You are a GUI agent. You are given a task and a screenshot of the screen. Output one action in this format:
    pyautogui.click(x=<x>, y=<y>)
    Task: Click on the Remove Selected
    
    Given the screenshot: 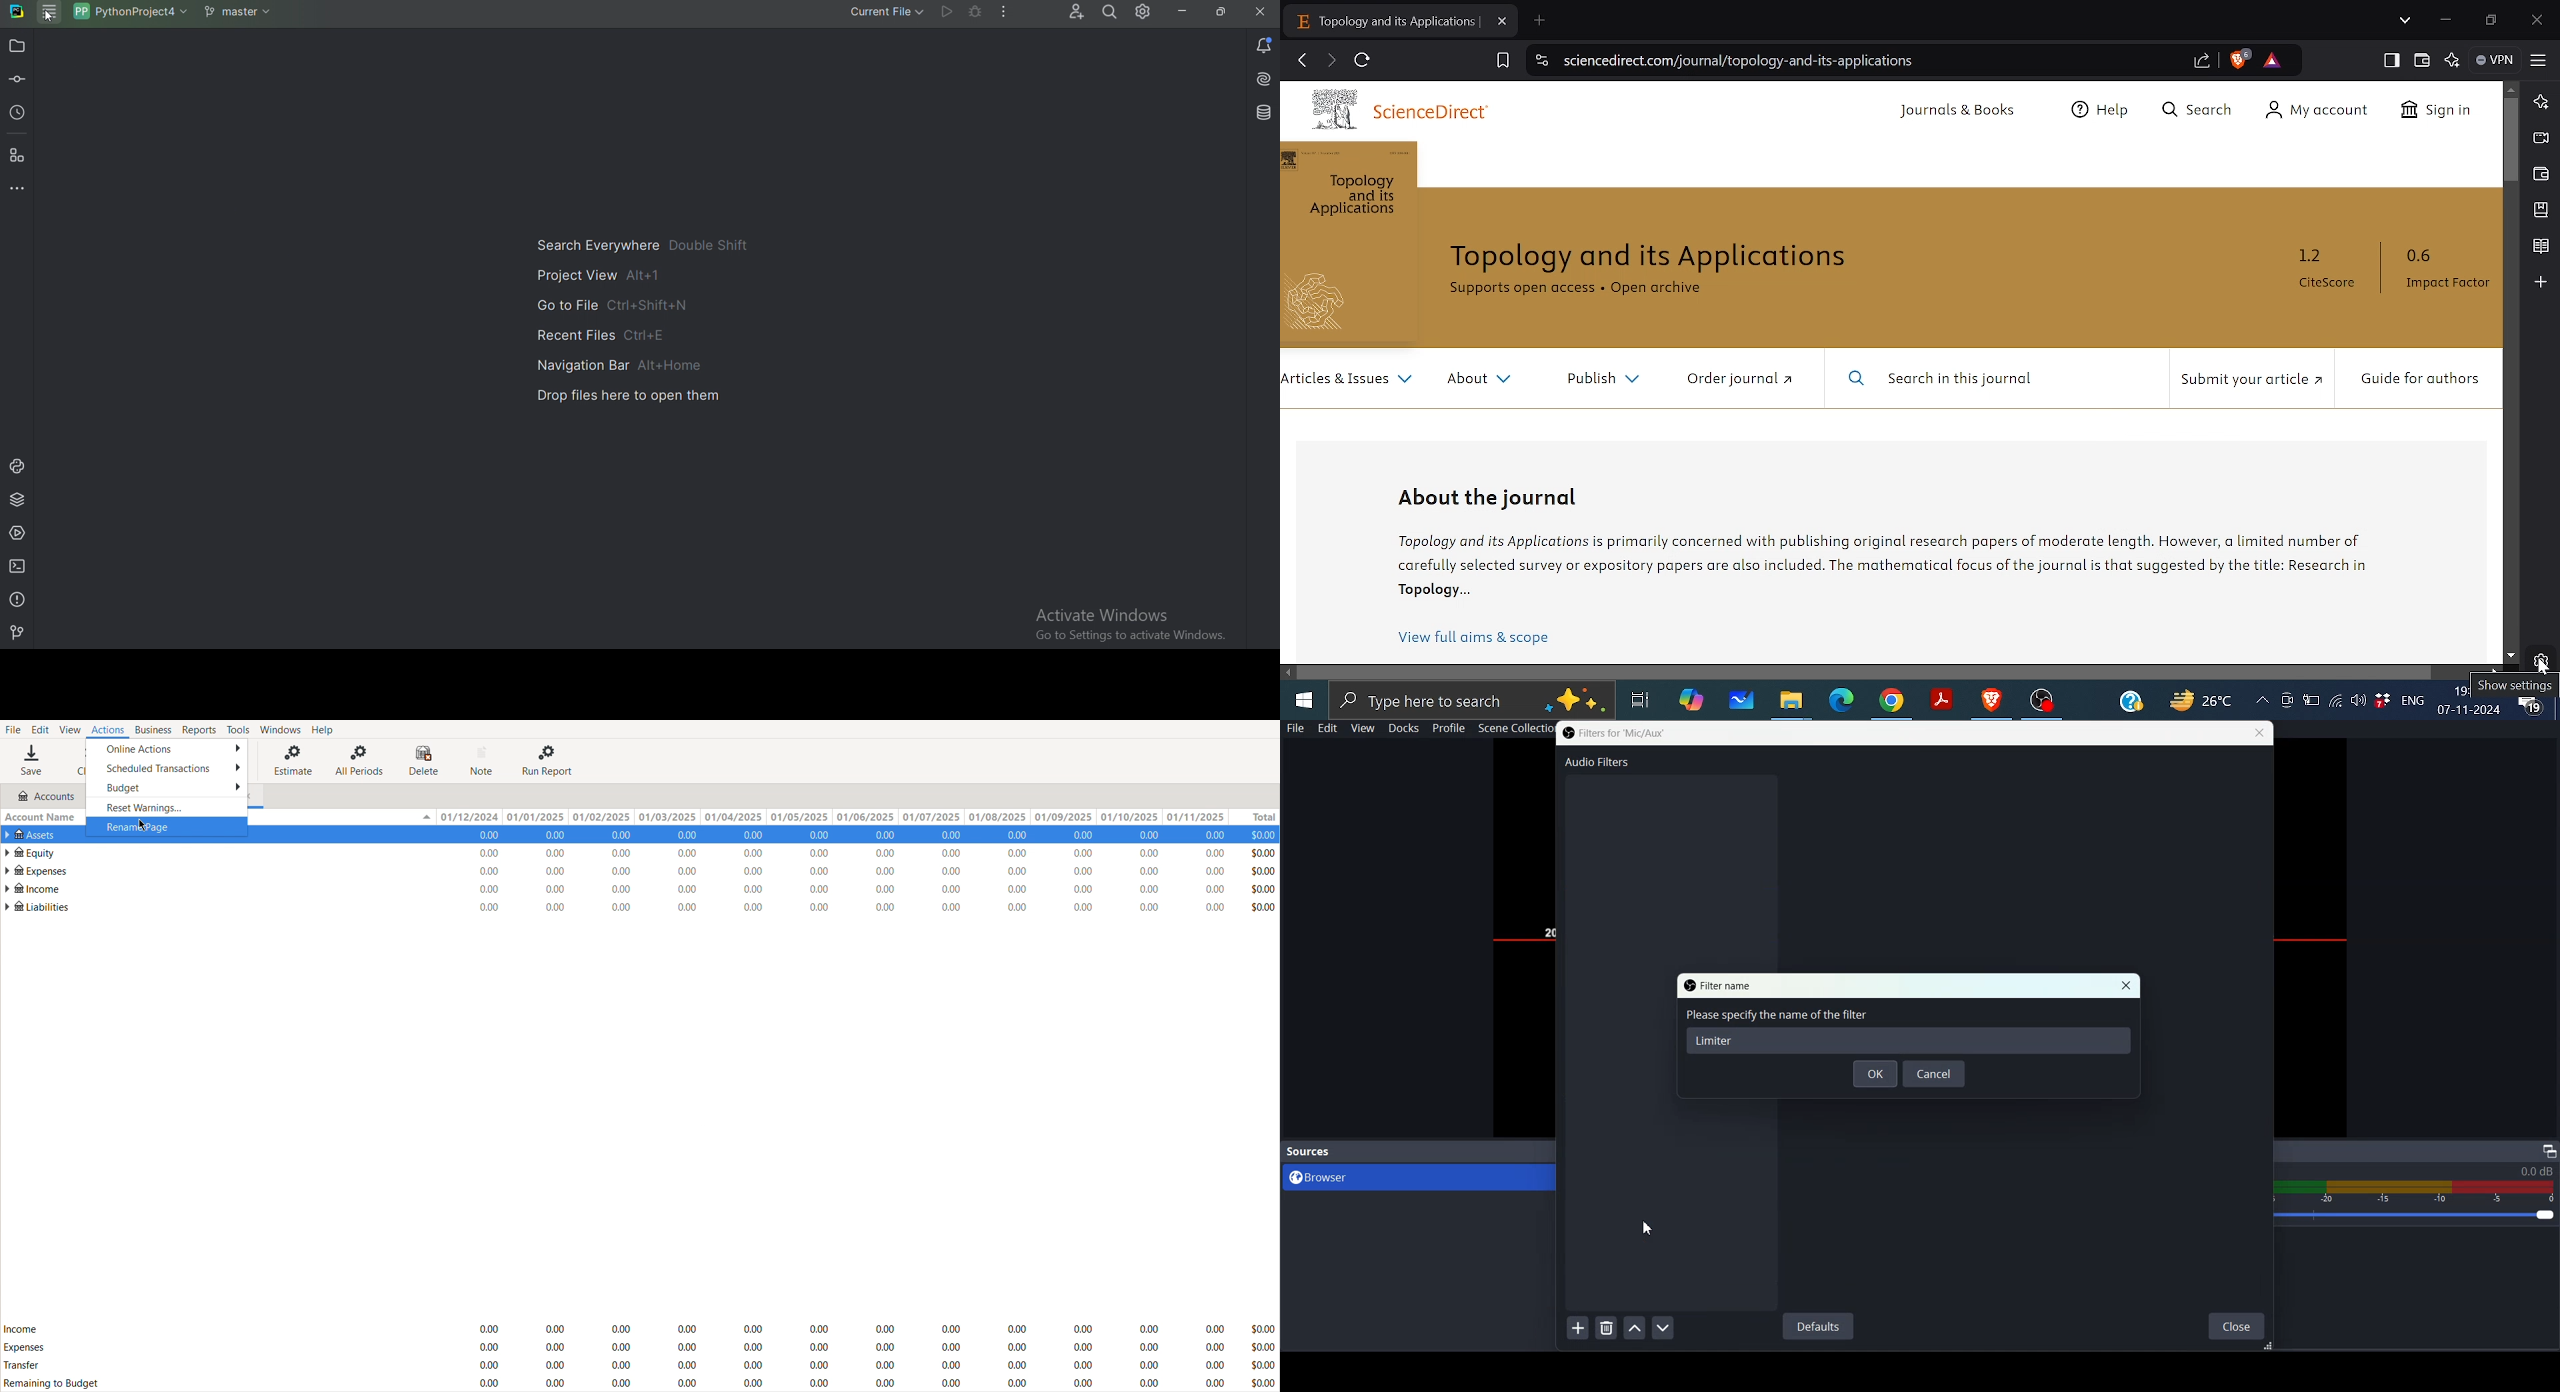 What is the action you would take?
    pyautogui.click(x=1607, y=1327)
    